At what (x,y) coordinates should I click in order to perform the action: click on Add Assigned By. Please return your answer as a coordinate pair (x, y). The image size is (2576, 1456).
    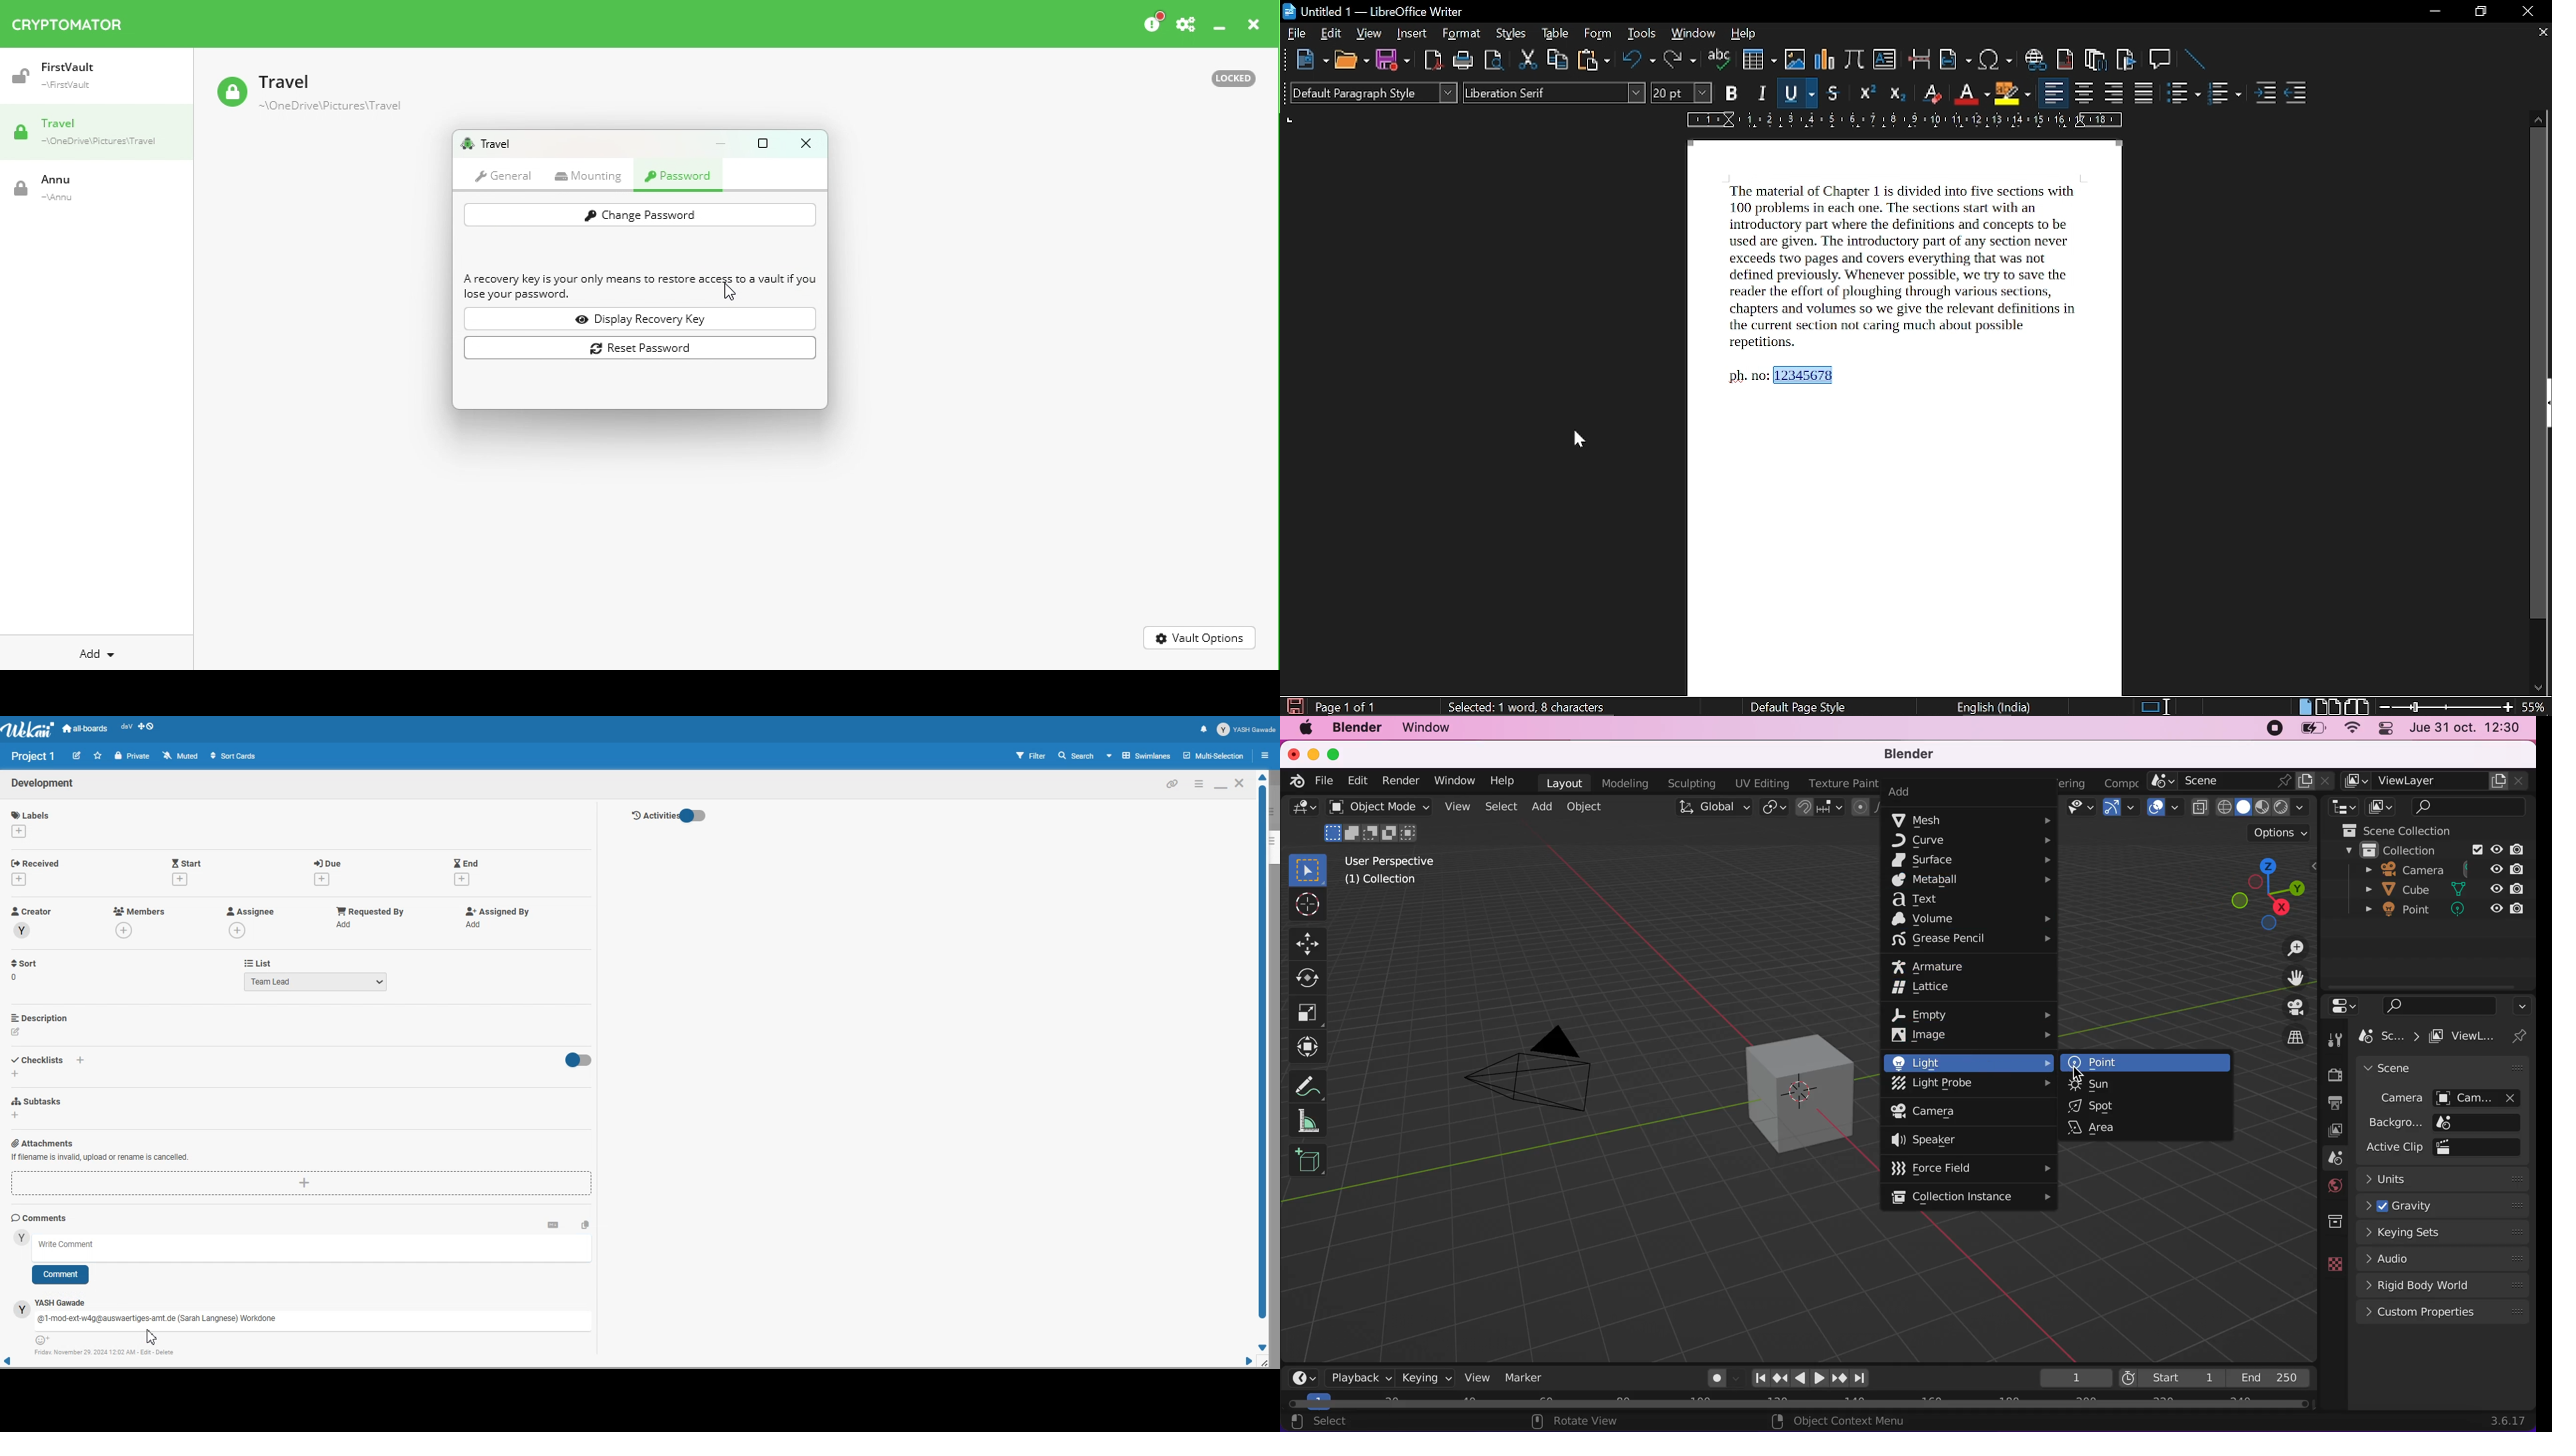
    Looking at the image, I should click on (495, 911).